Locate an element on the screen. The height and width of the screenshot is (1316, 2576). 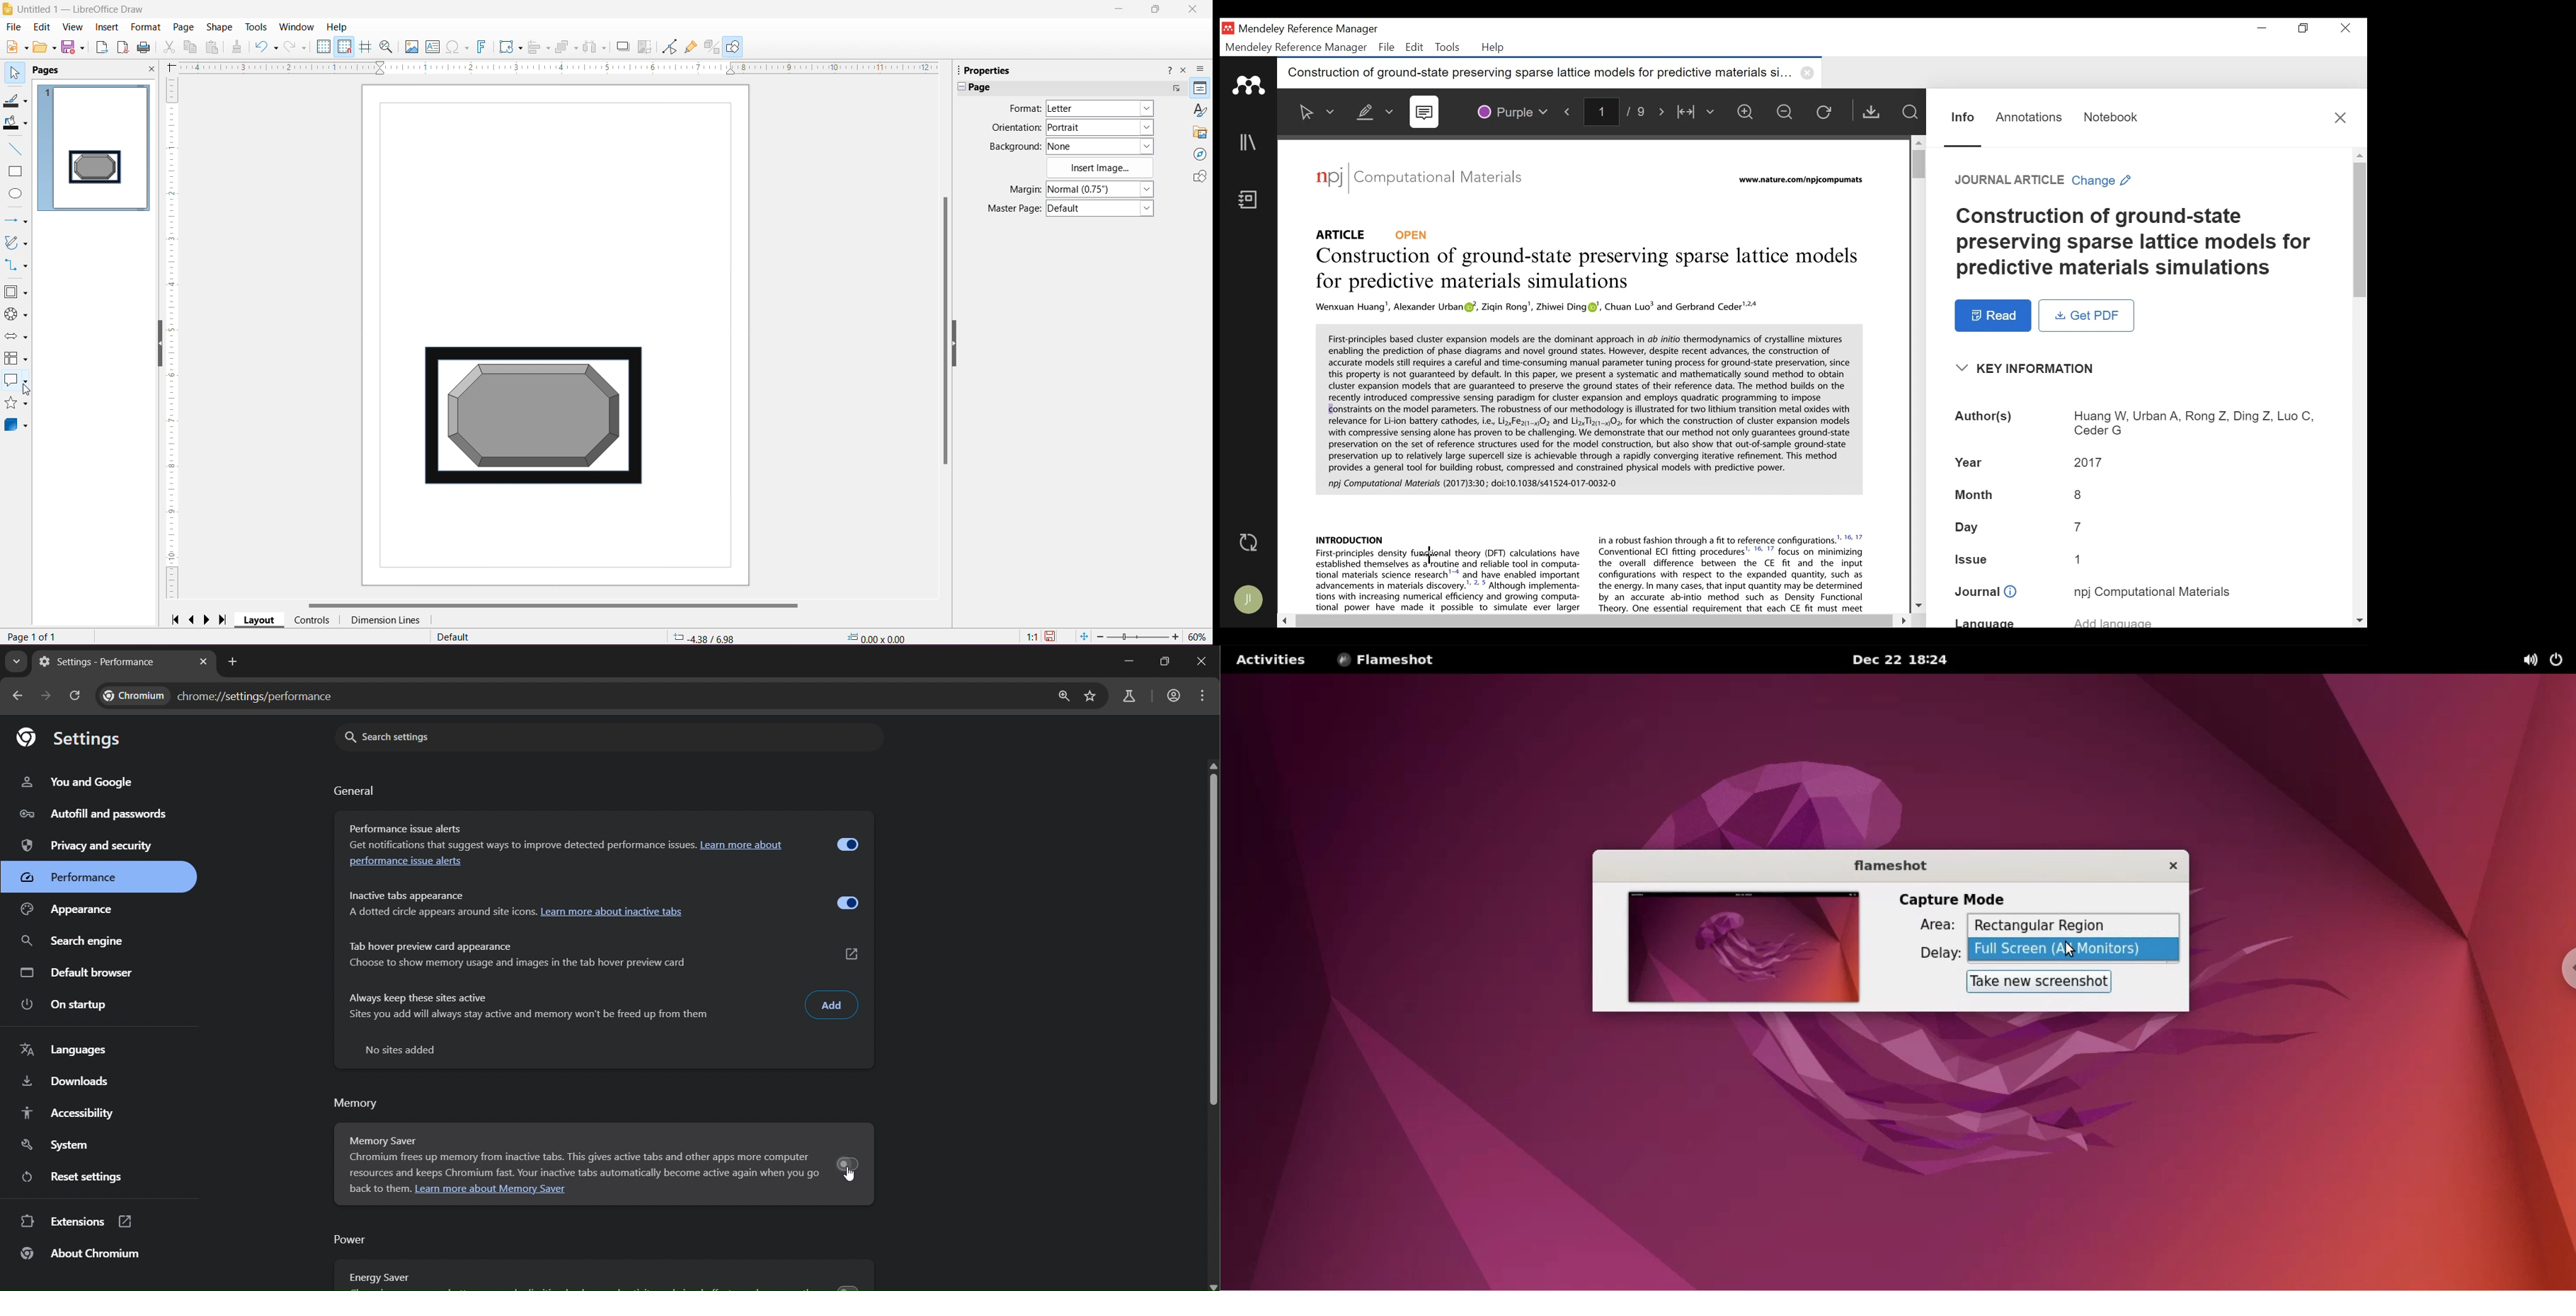
Line Color is located at coordinates (16, 102).